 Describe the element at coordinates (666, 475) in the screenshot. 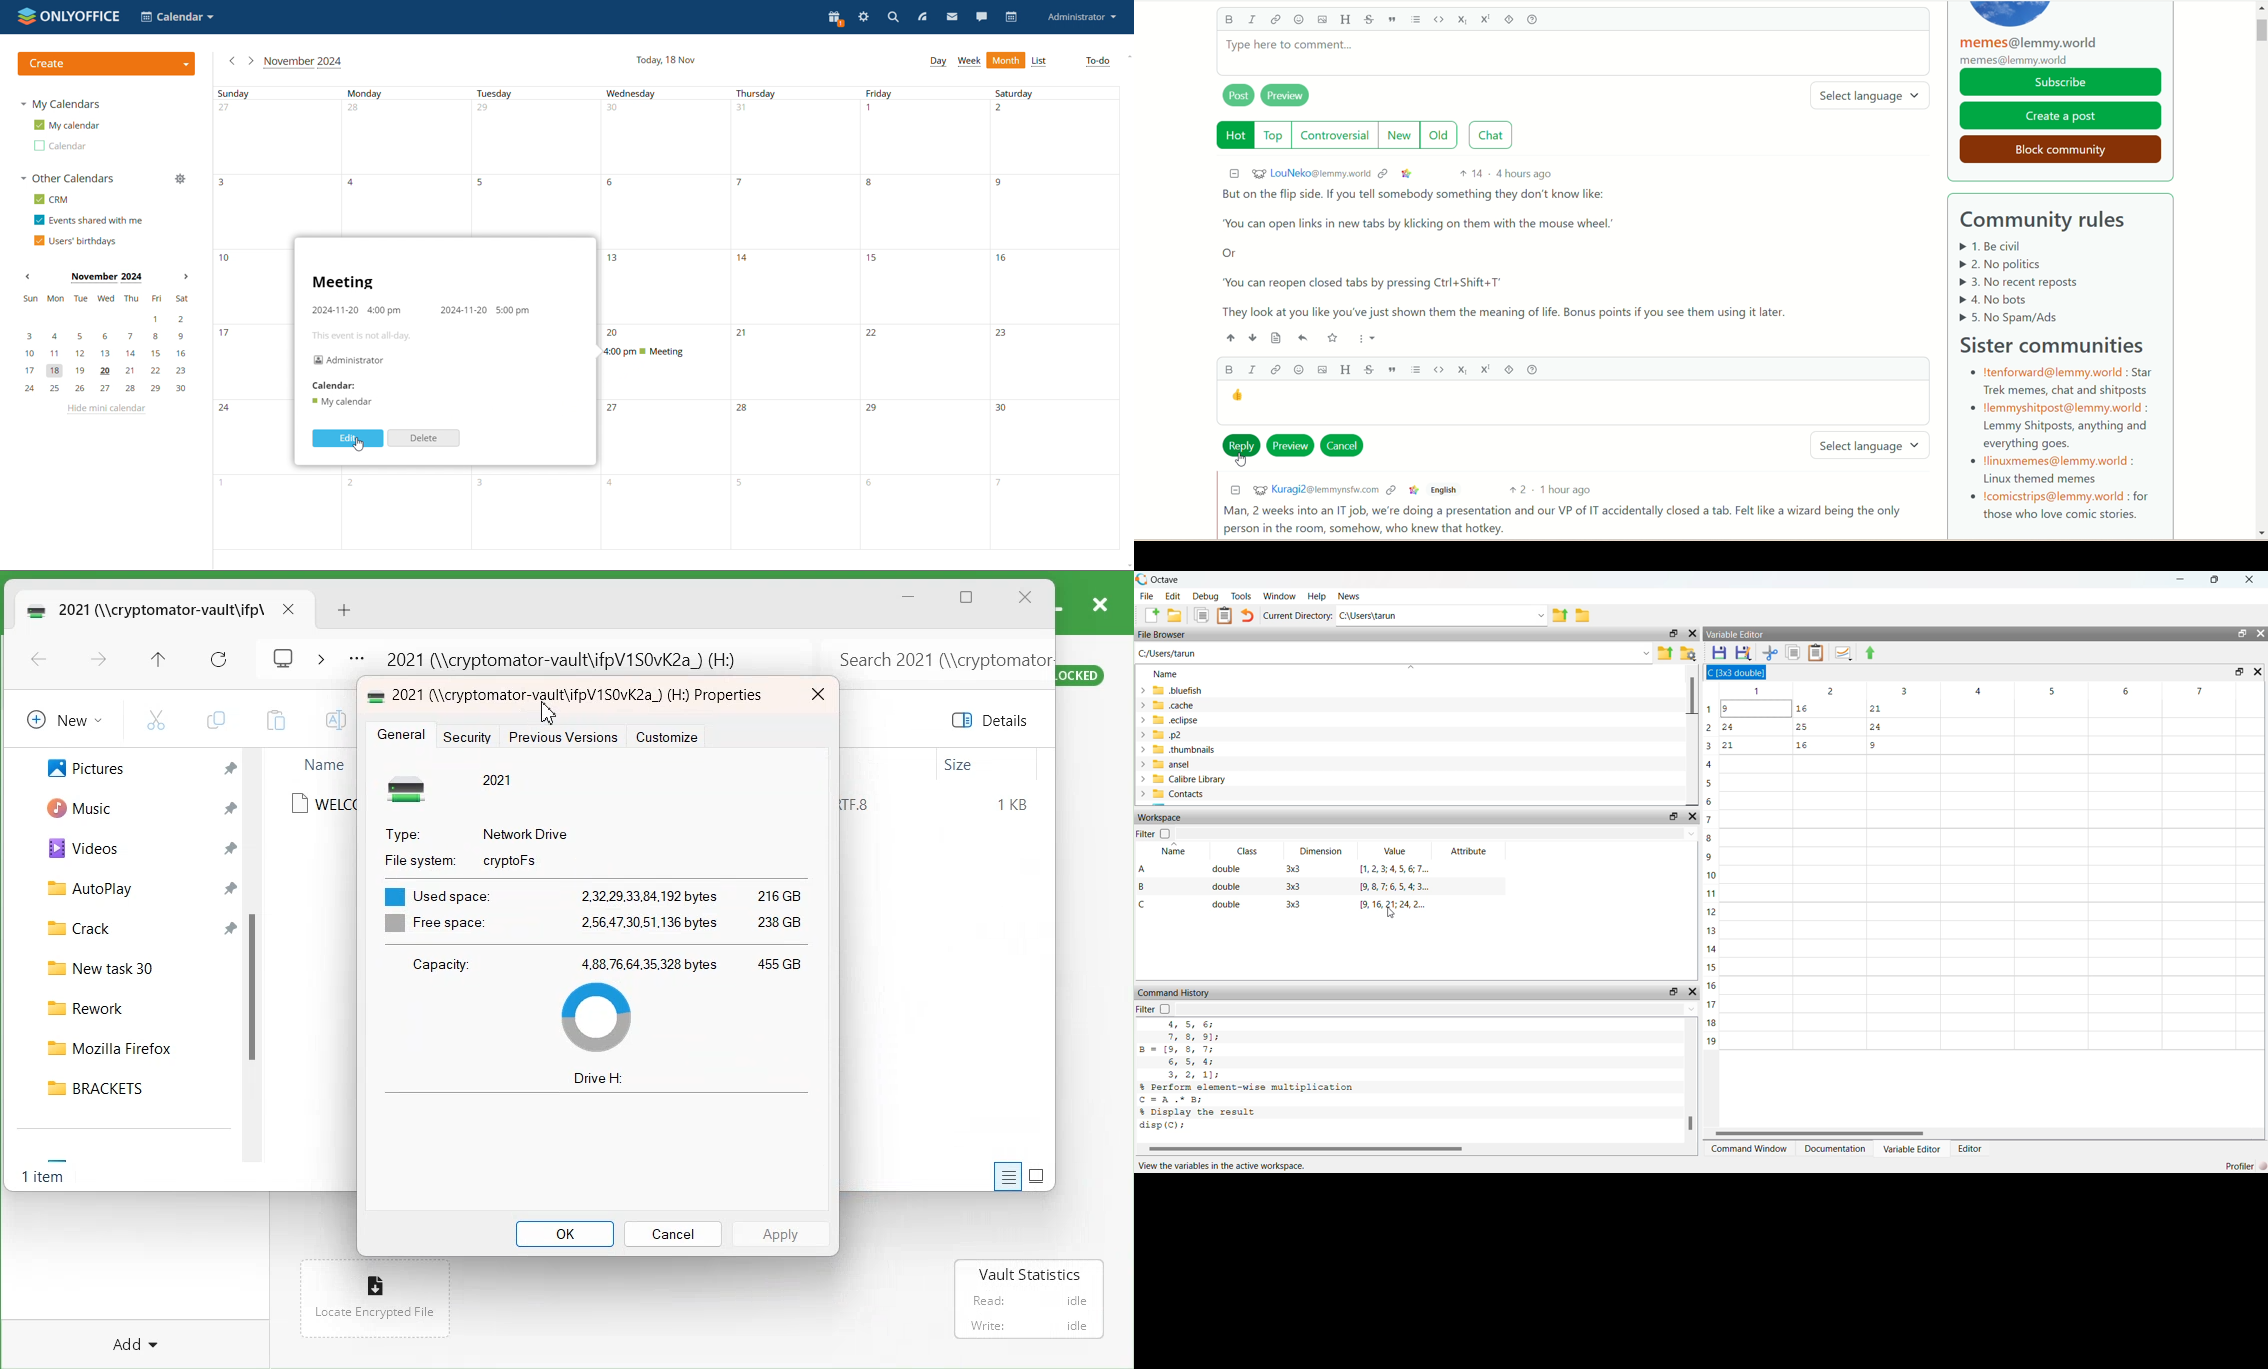

I see `wednesday` at that location.